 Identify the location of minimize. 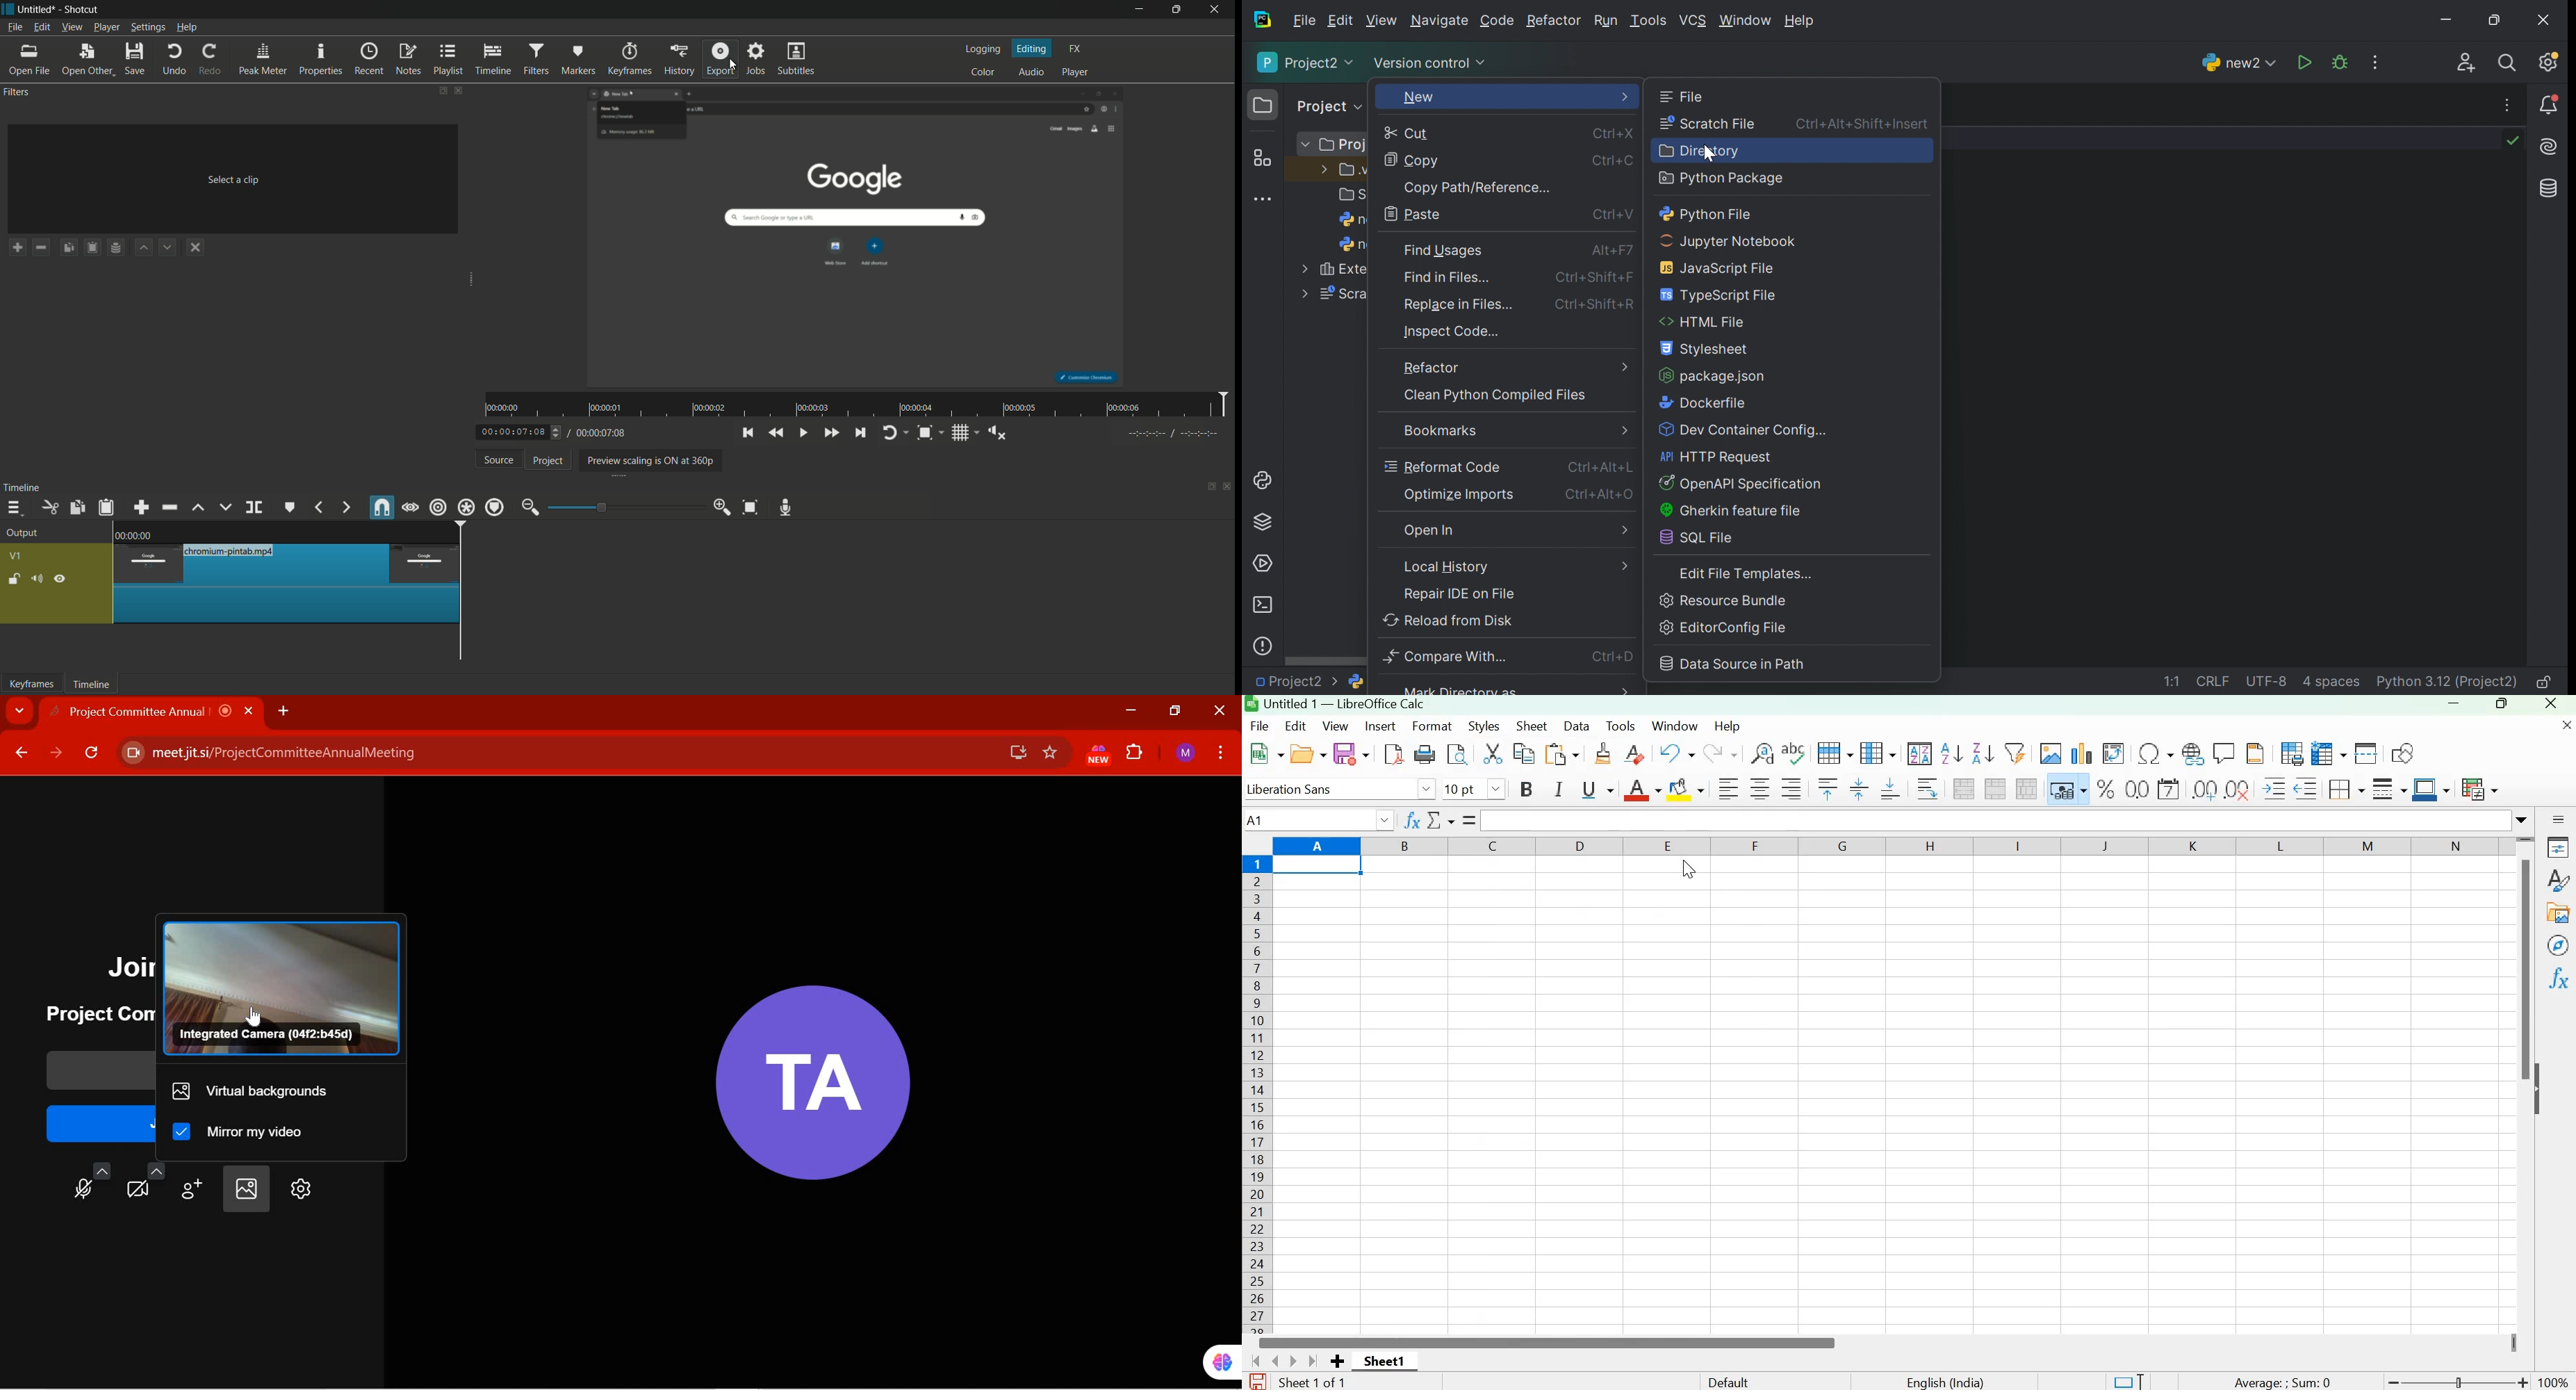
(1140, 10).